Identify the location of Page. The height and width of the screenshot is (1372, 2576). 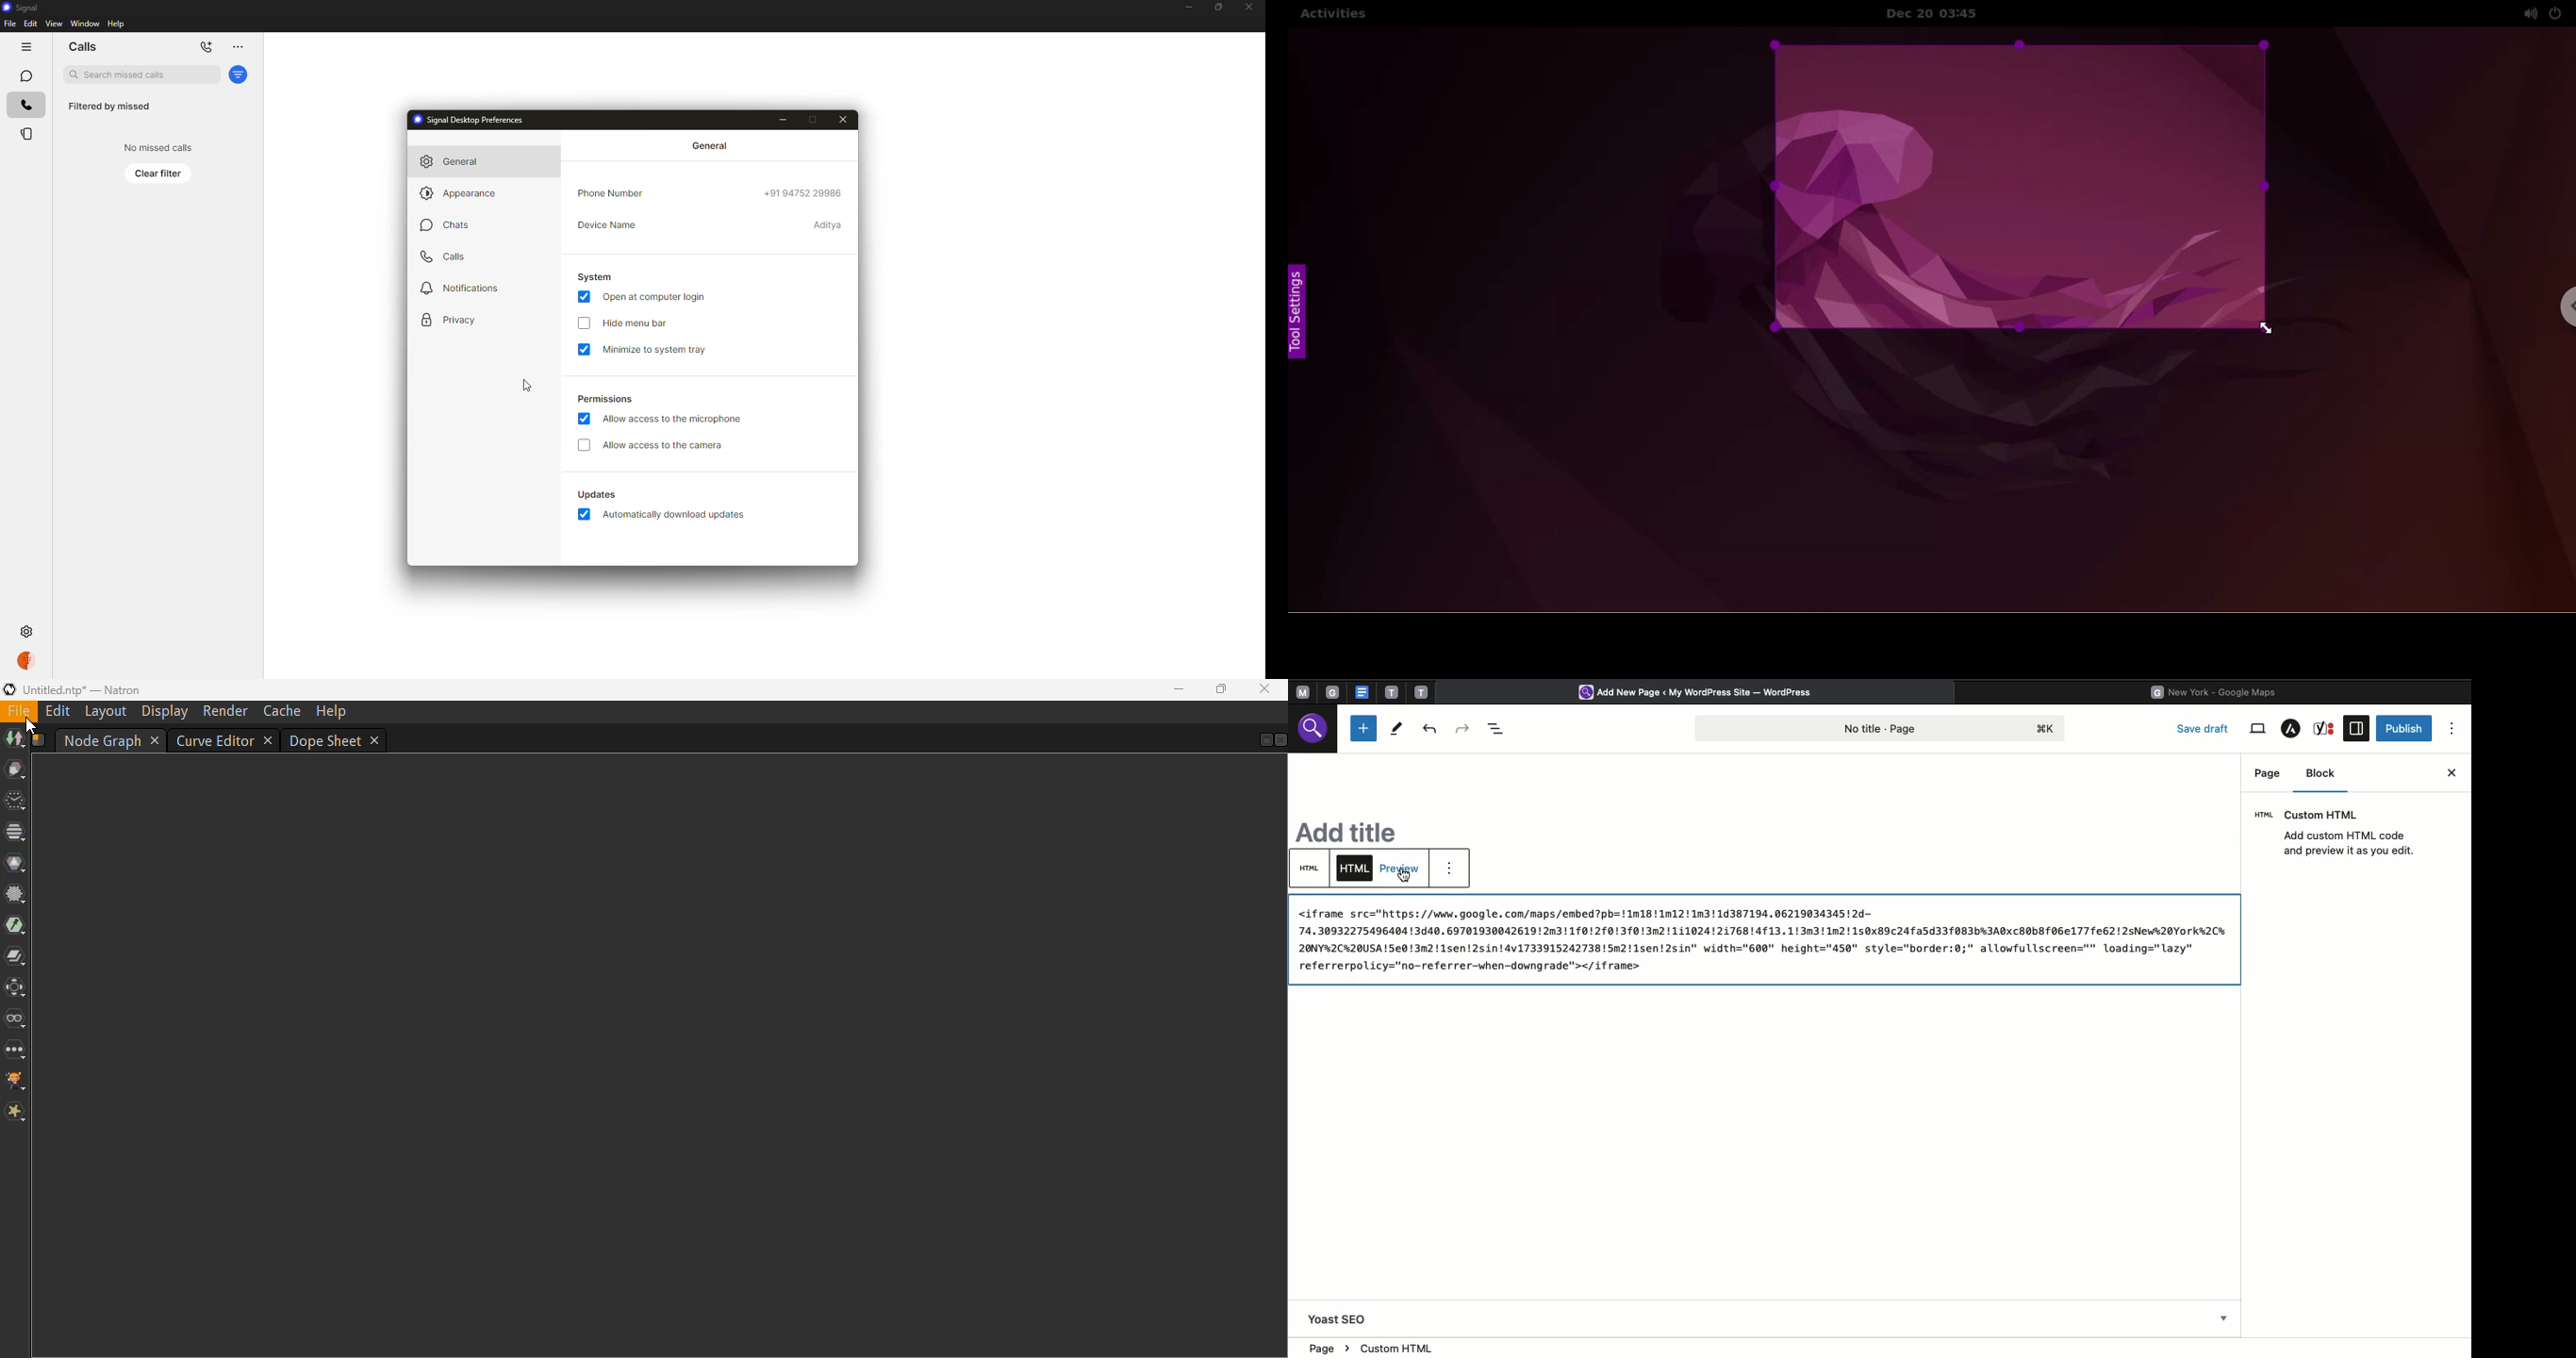
(1884, 727).